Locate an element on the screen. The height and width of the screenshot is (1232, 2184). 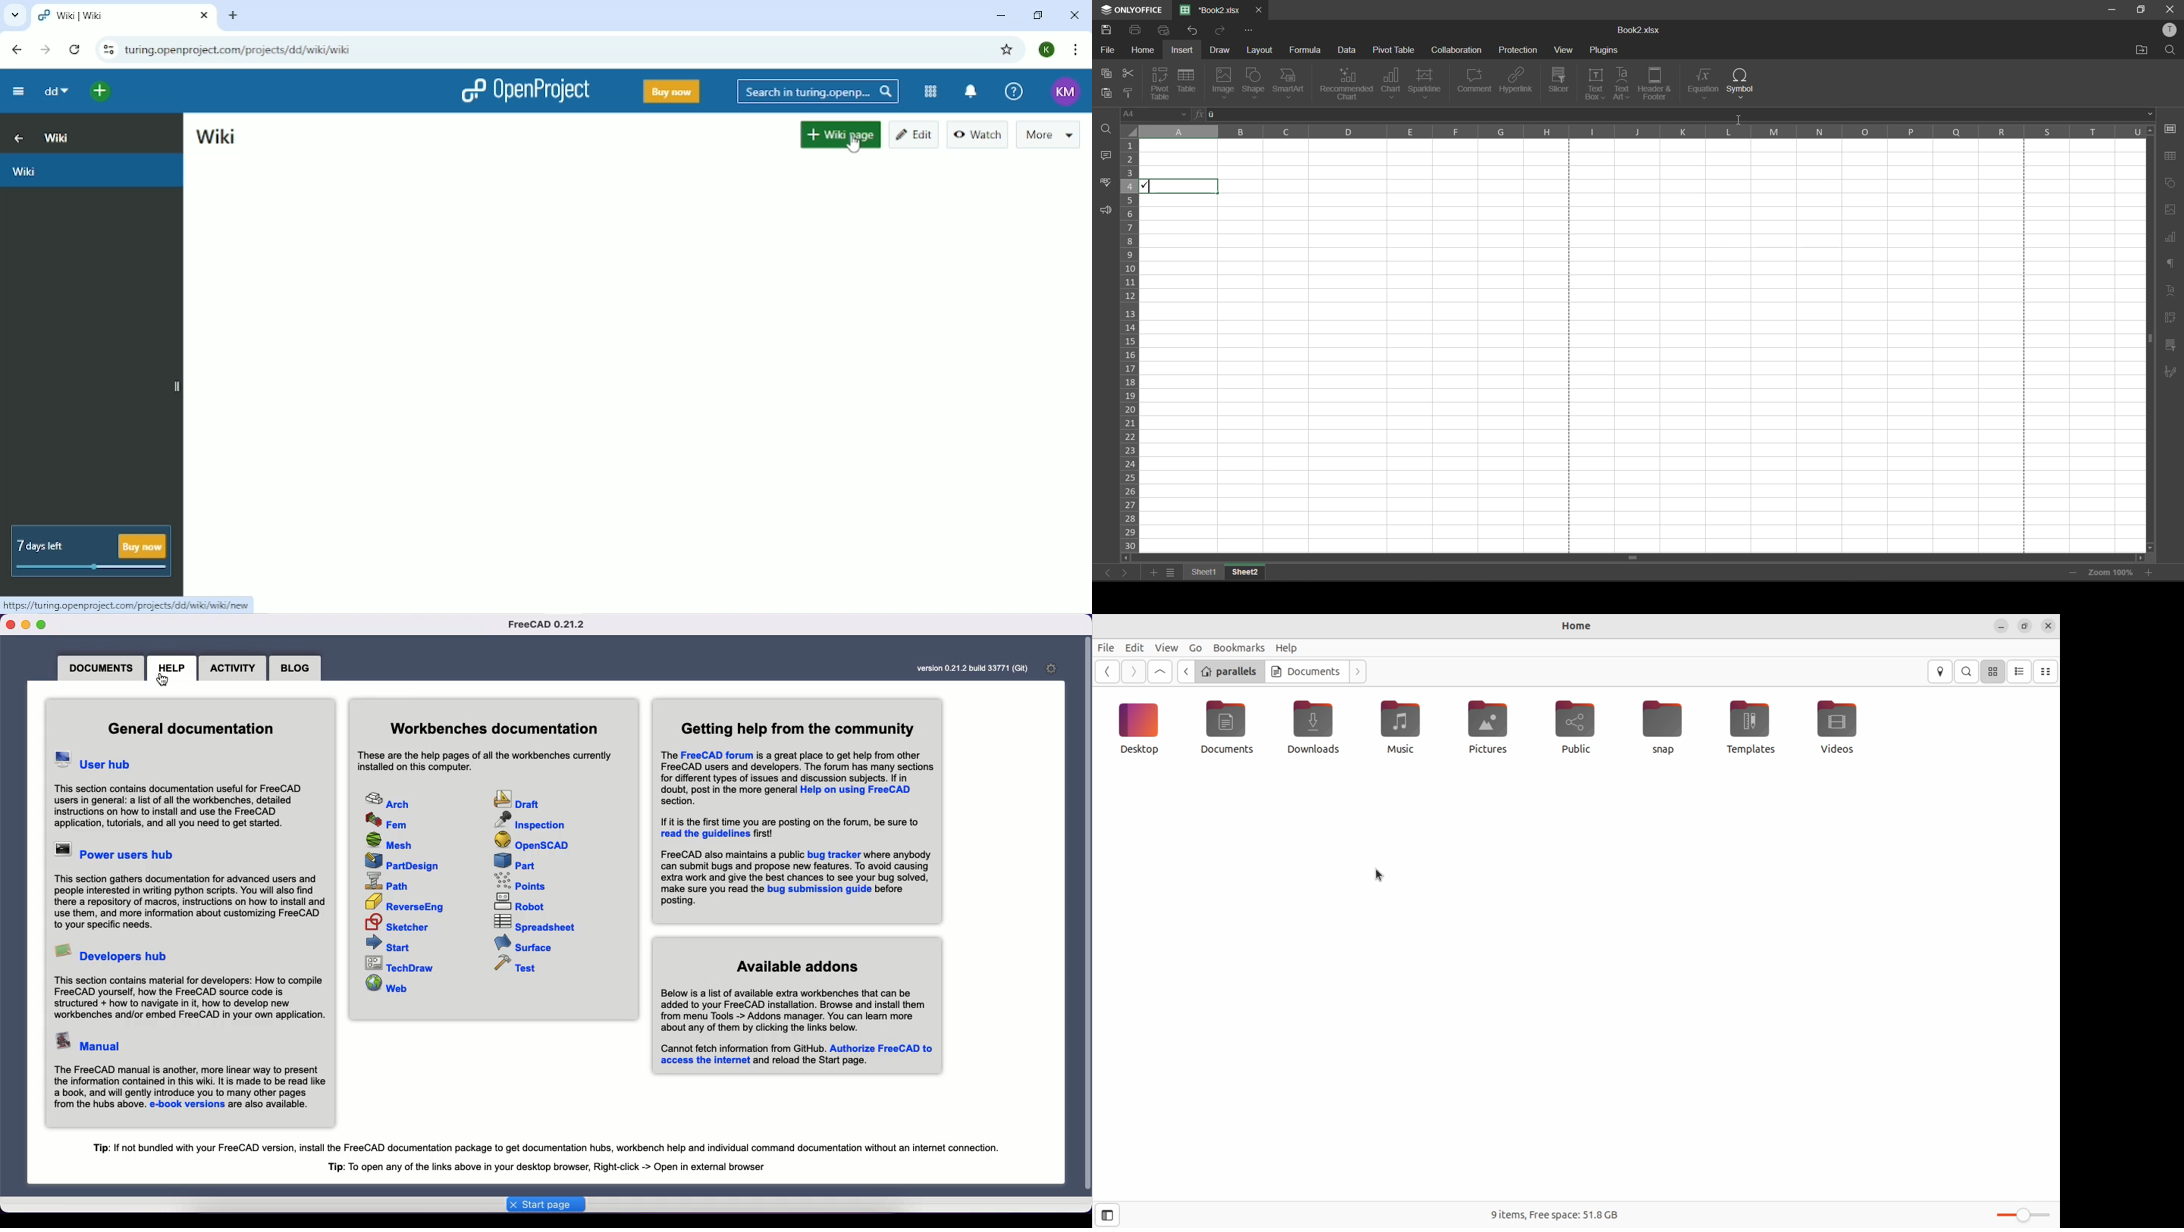
Help clicked is located at coordinates (170, 665).